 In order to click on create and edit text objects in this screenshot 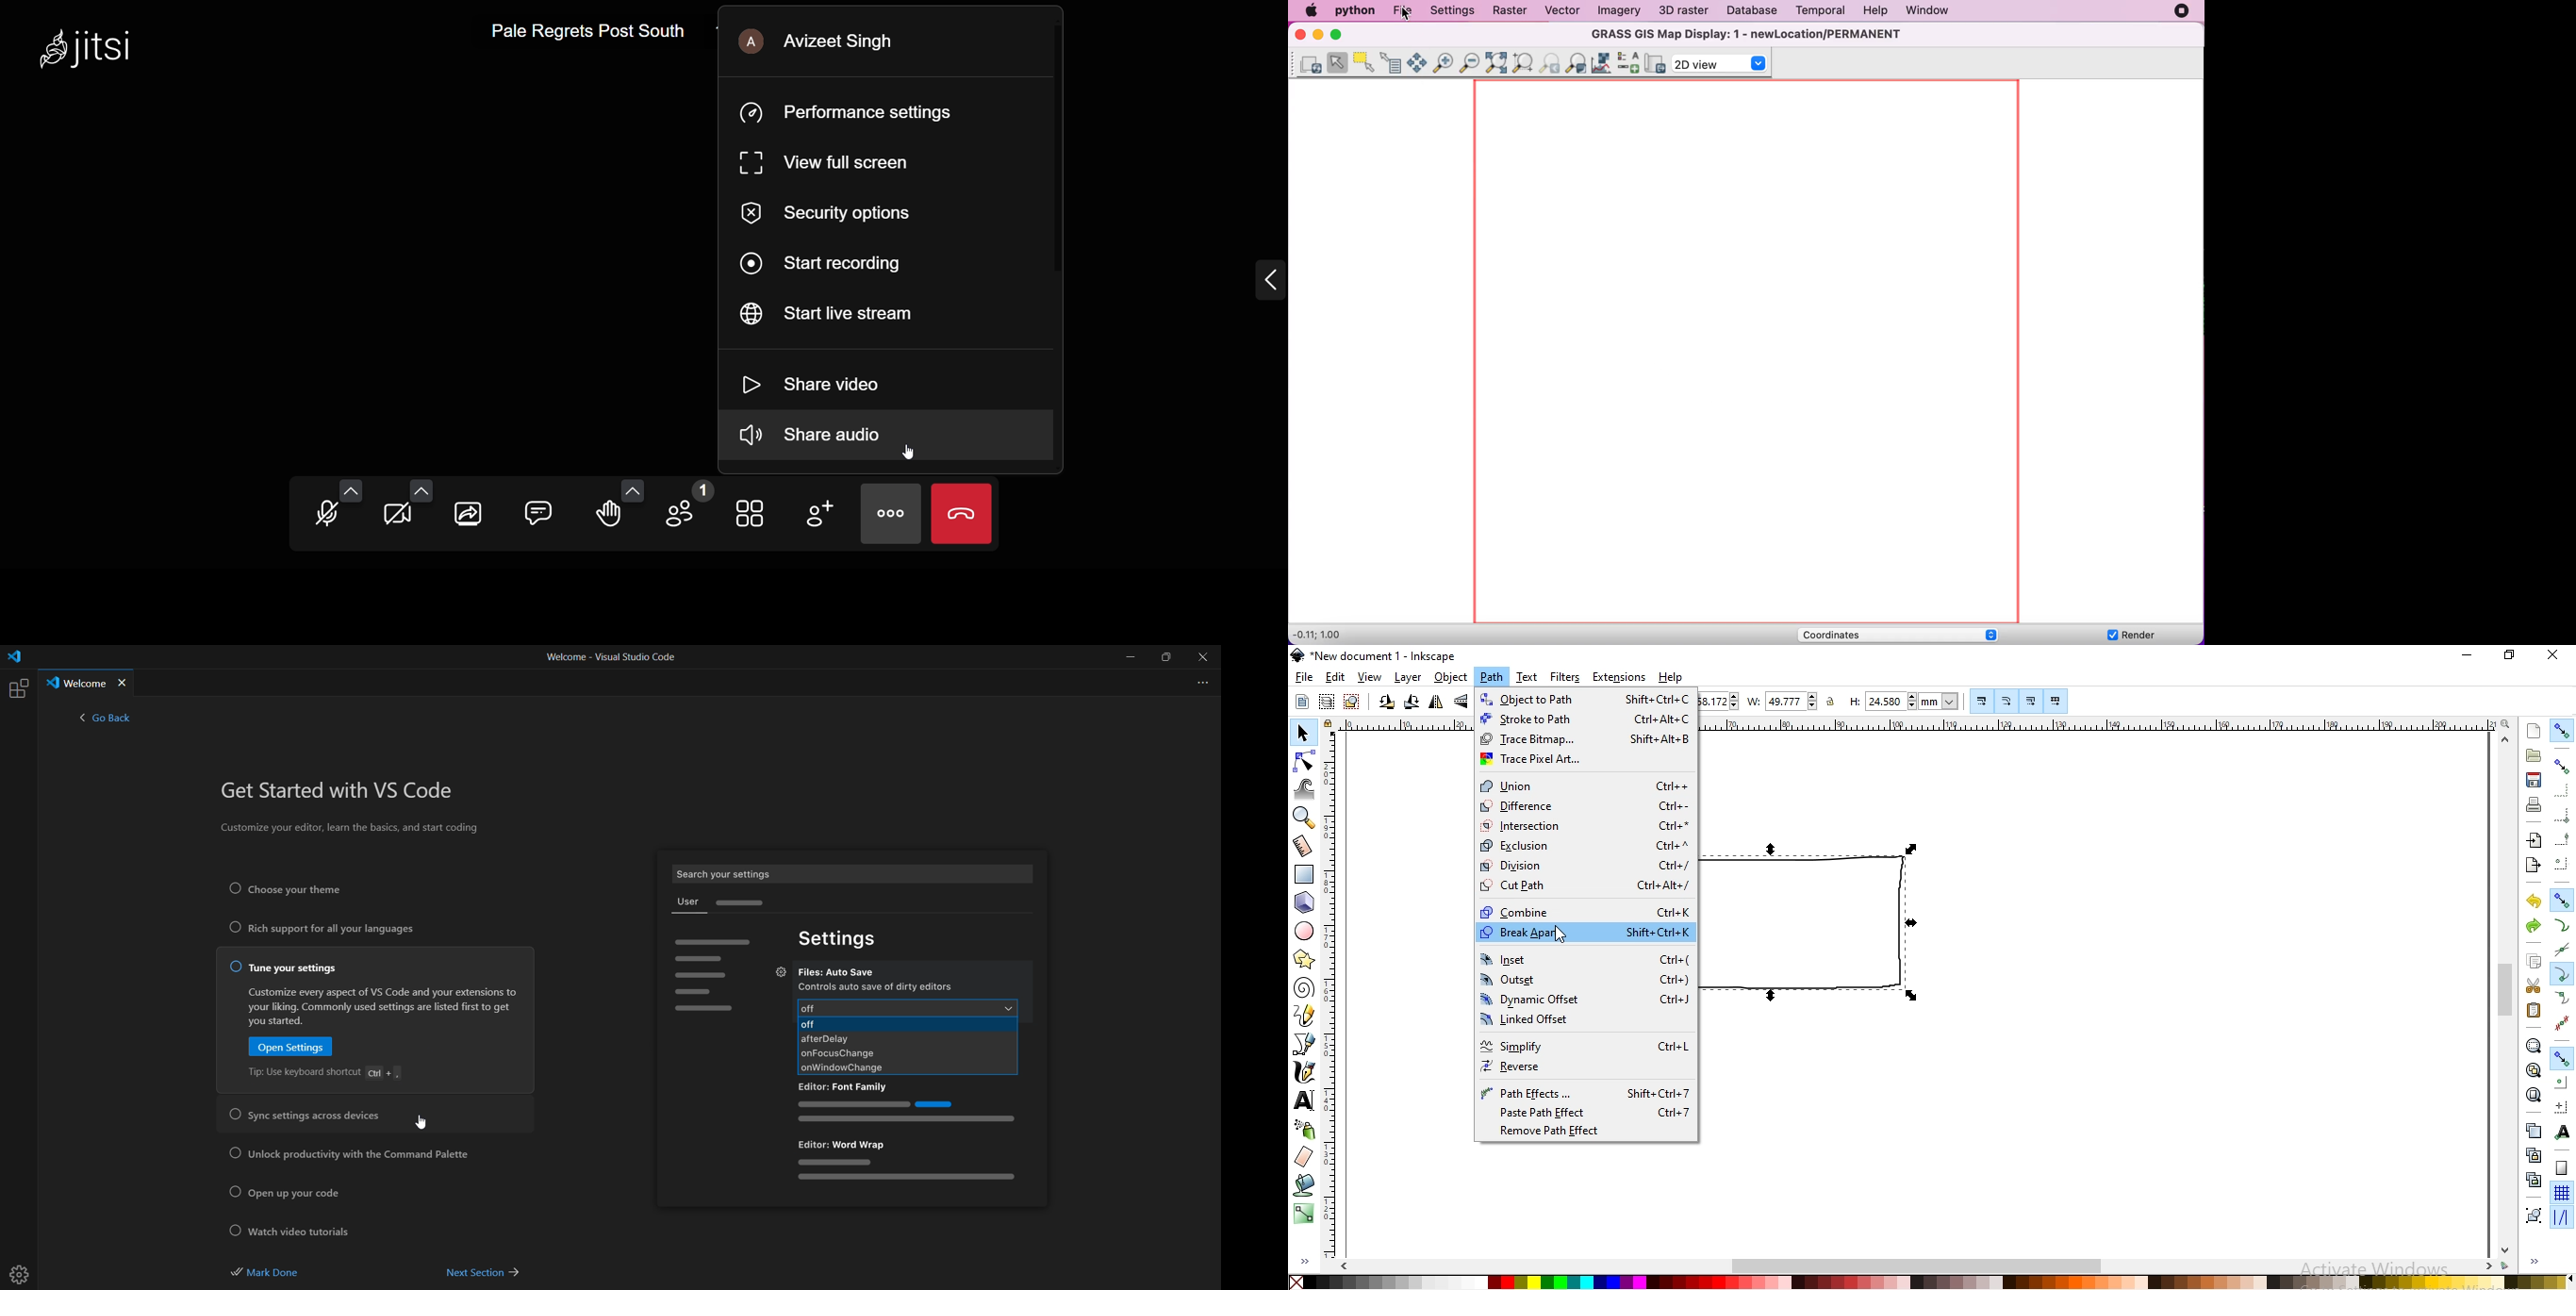, I will do `click(1301, 1099)`.